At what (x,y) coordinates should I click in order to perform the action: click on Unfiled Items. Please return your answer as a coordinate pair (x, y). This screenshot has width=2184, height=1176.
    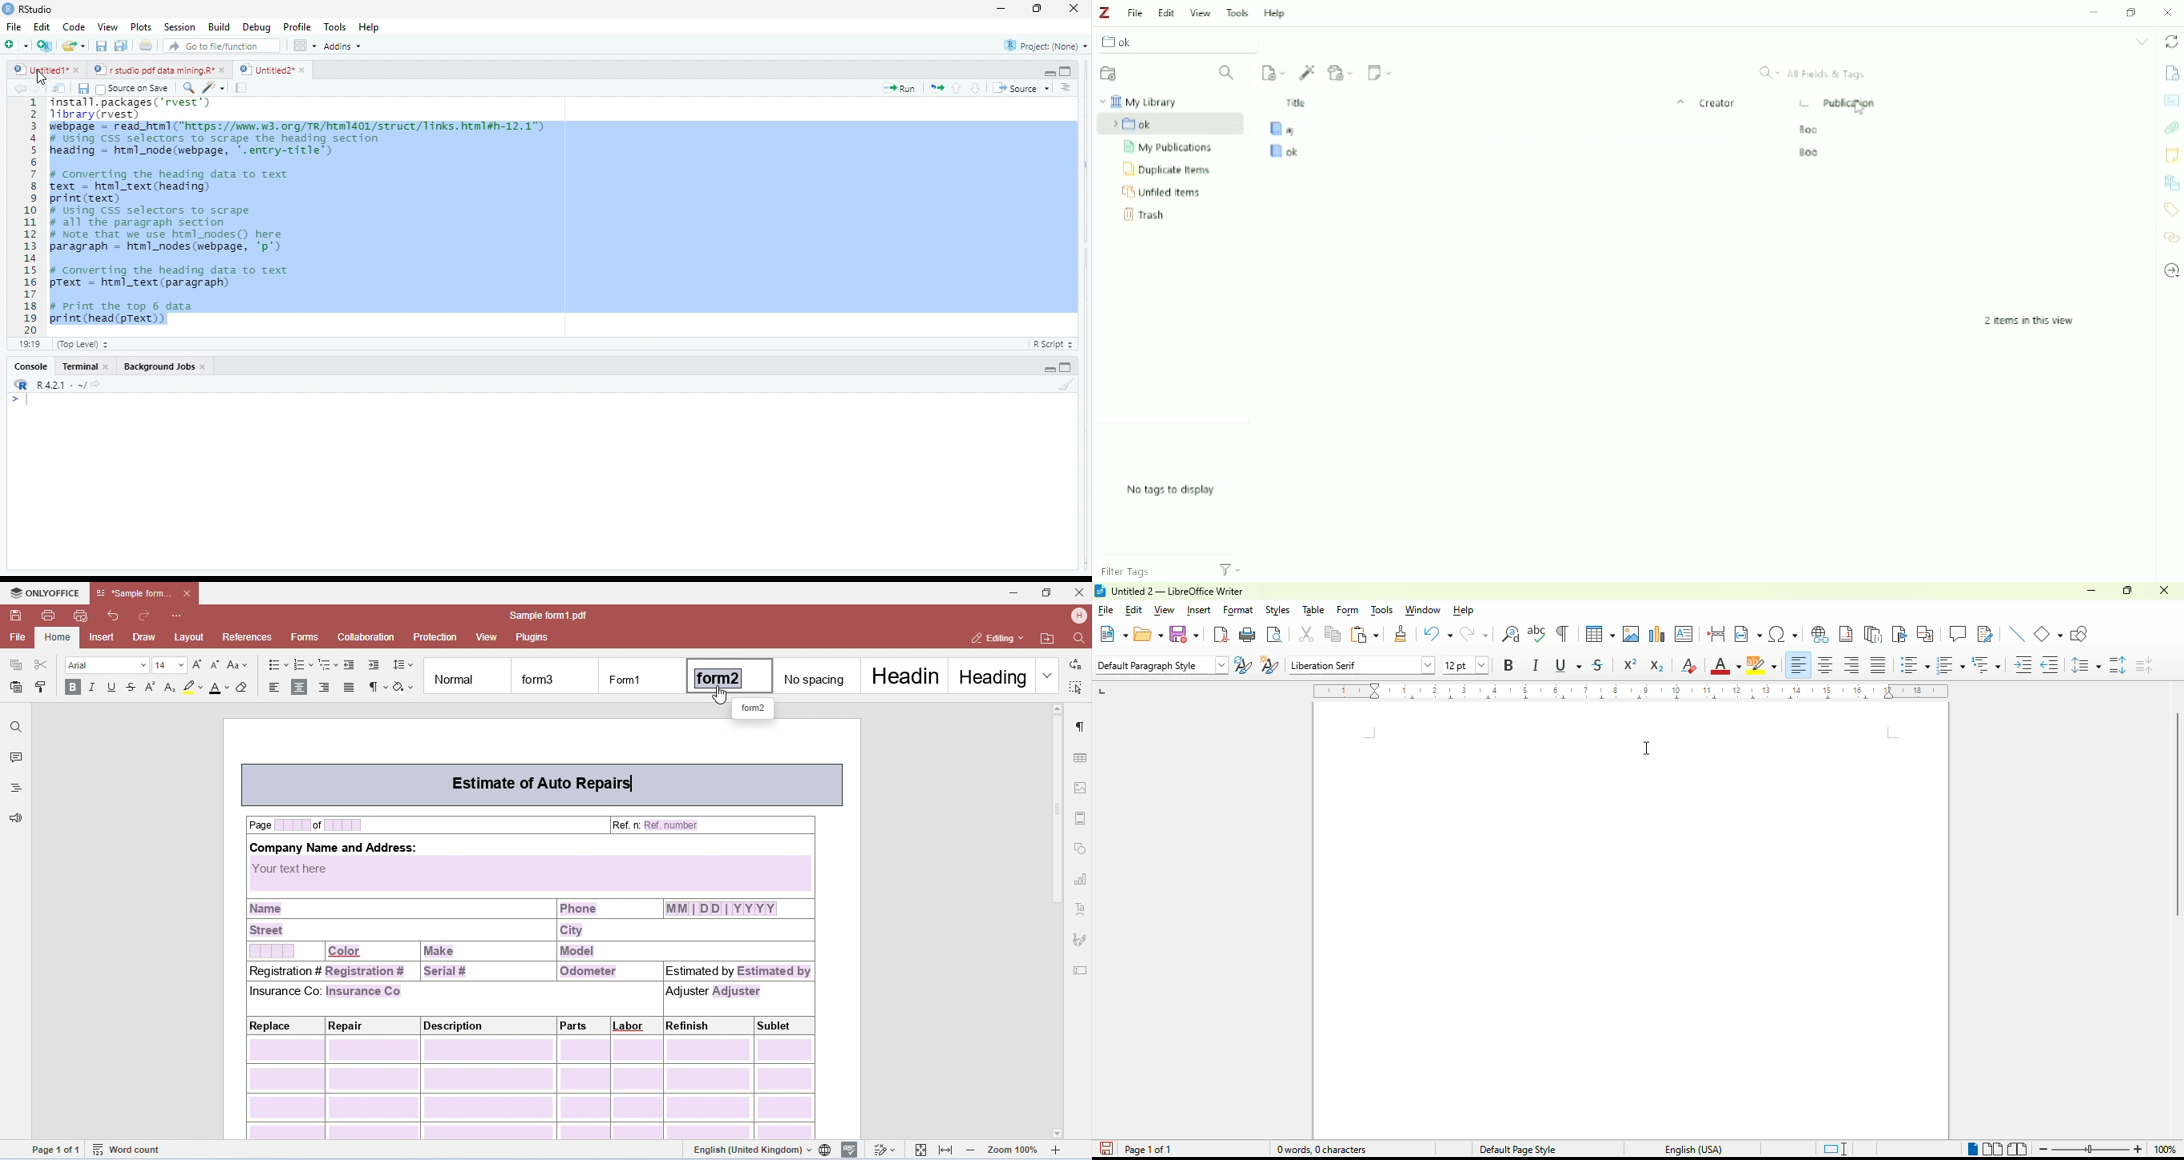
    Looking at the image, I should click on (1163, 194).